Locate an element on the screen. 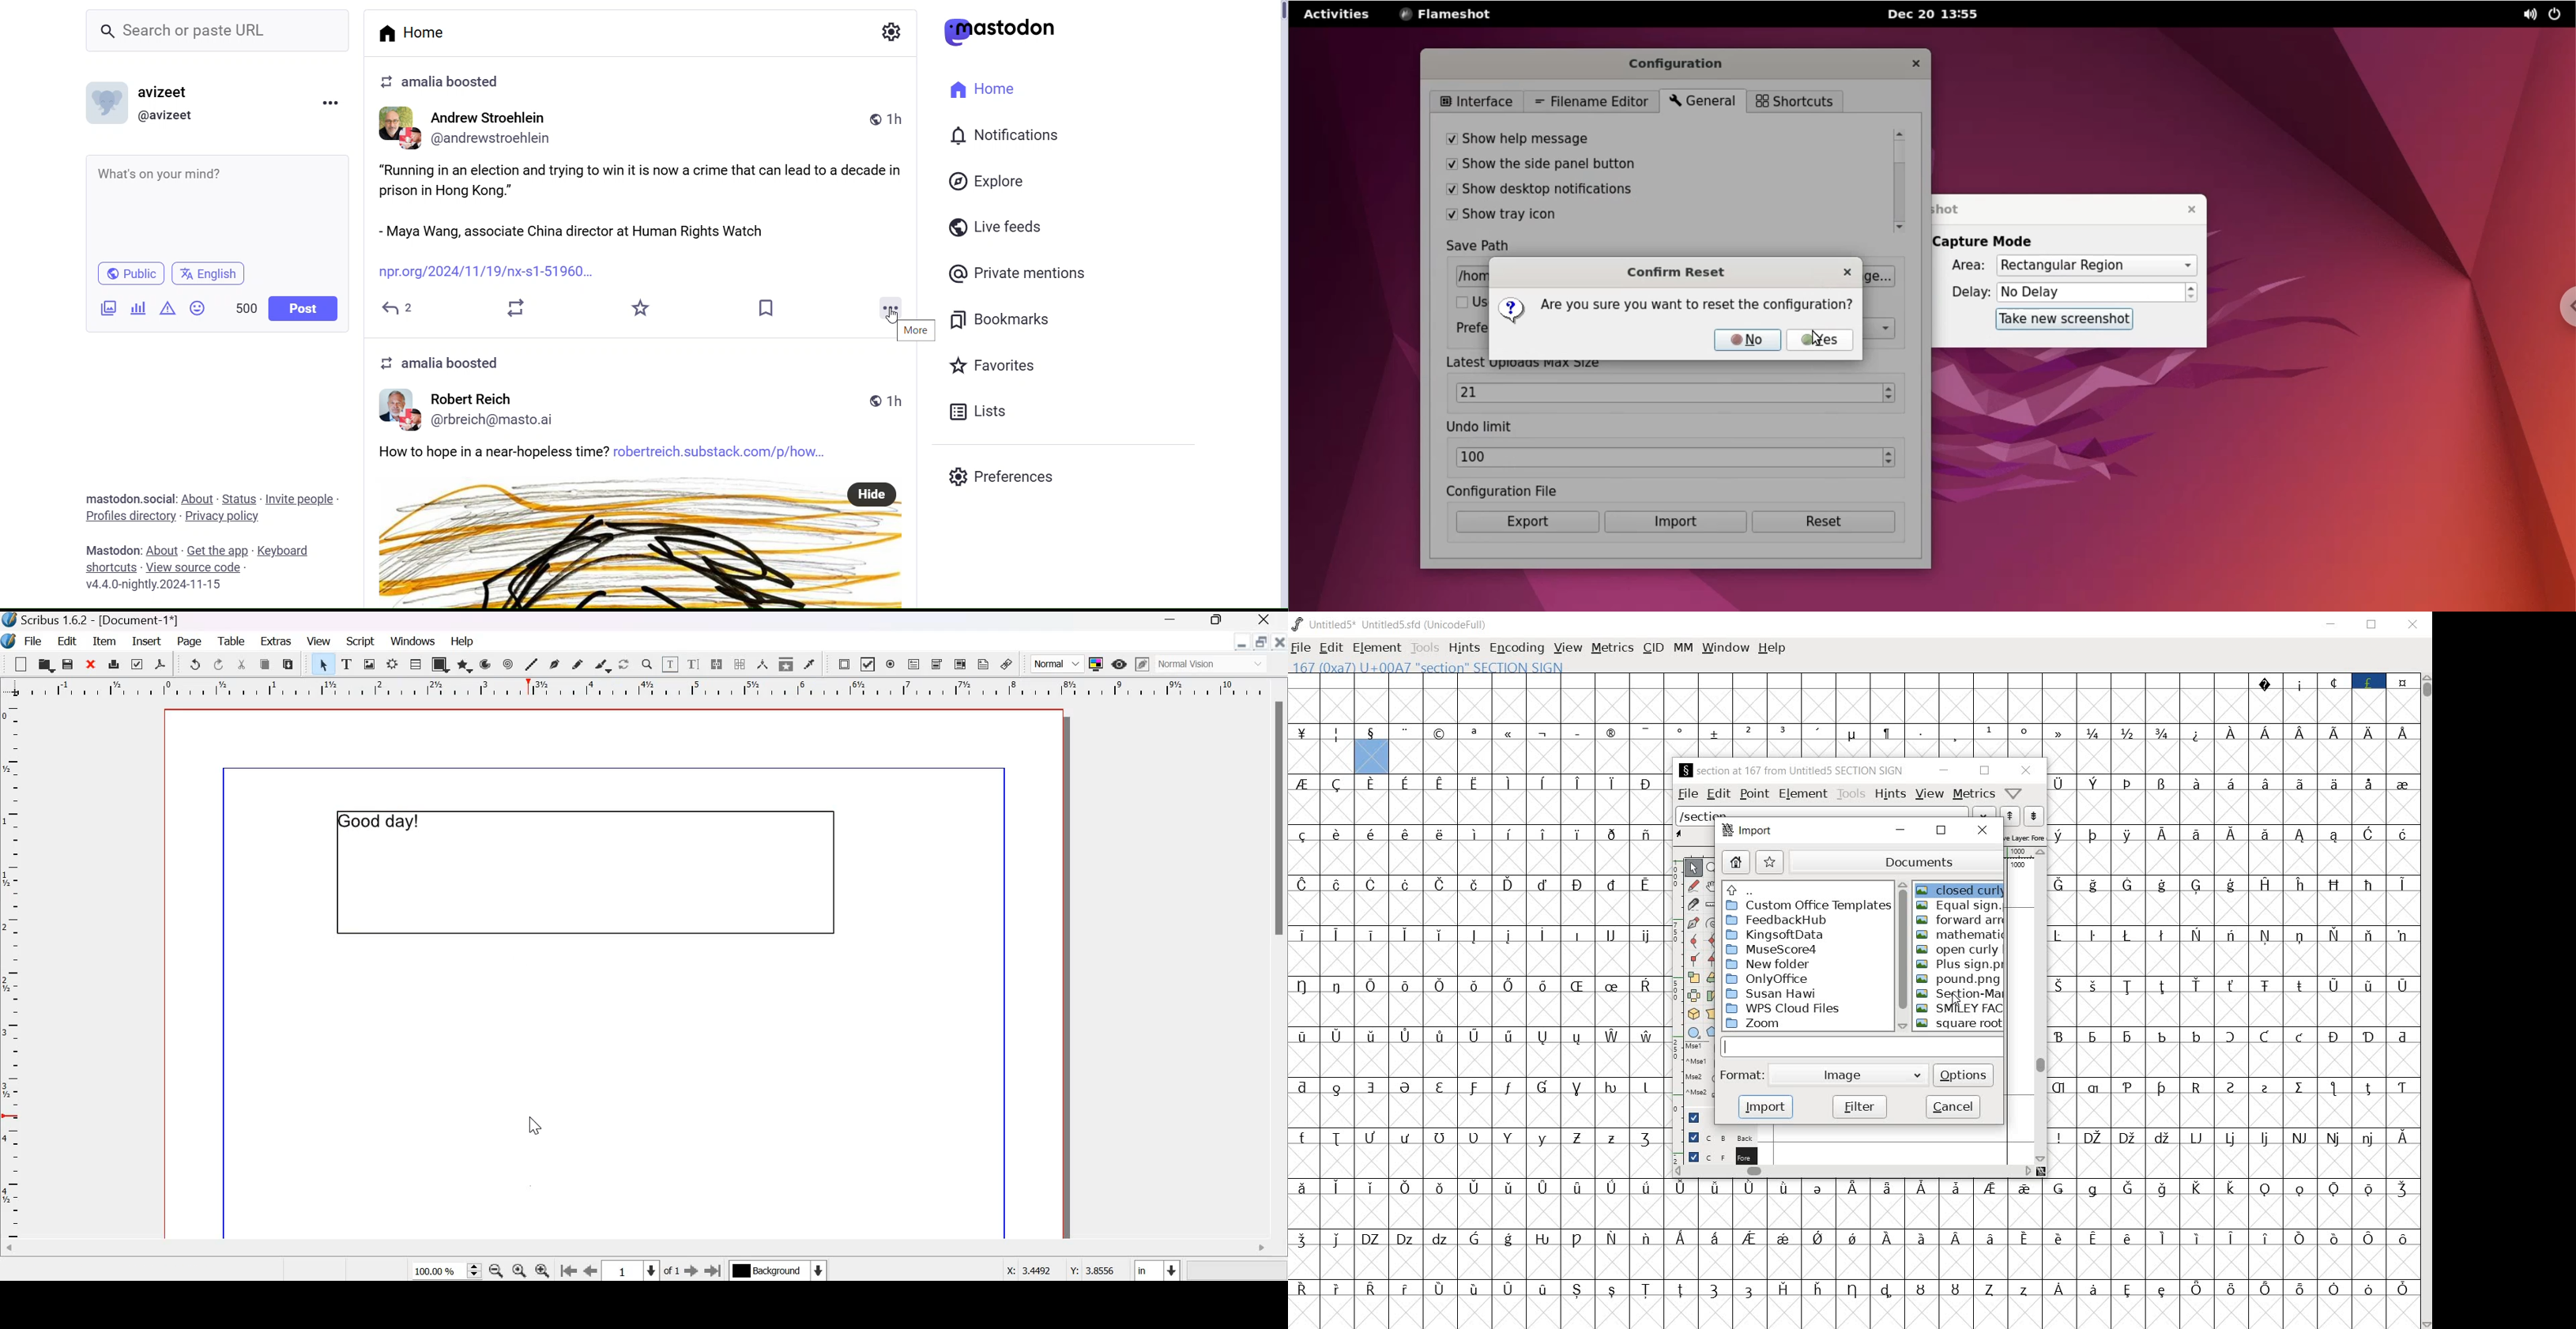  EDIT is located at coordinates (1331, 649).